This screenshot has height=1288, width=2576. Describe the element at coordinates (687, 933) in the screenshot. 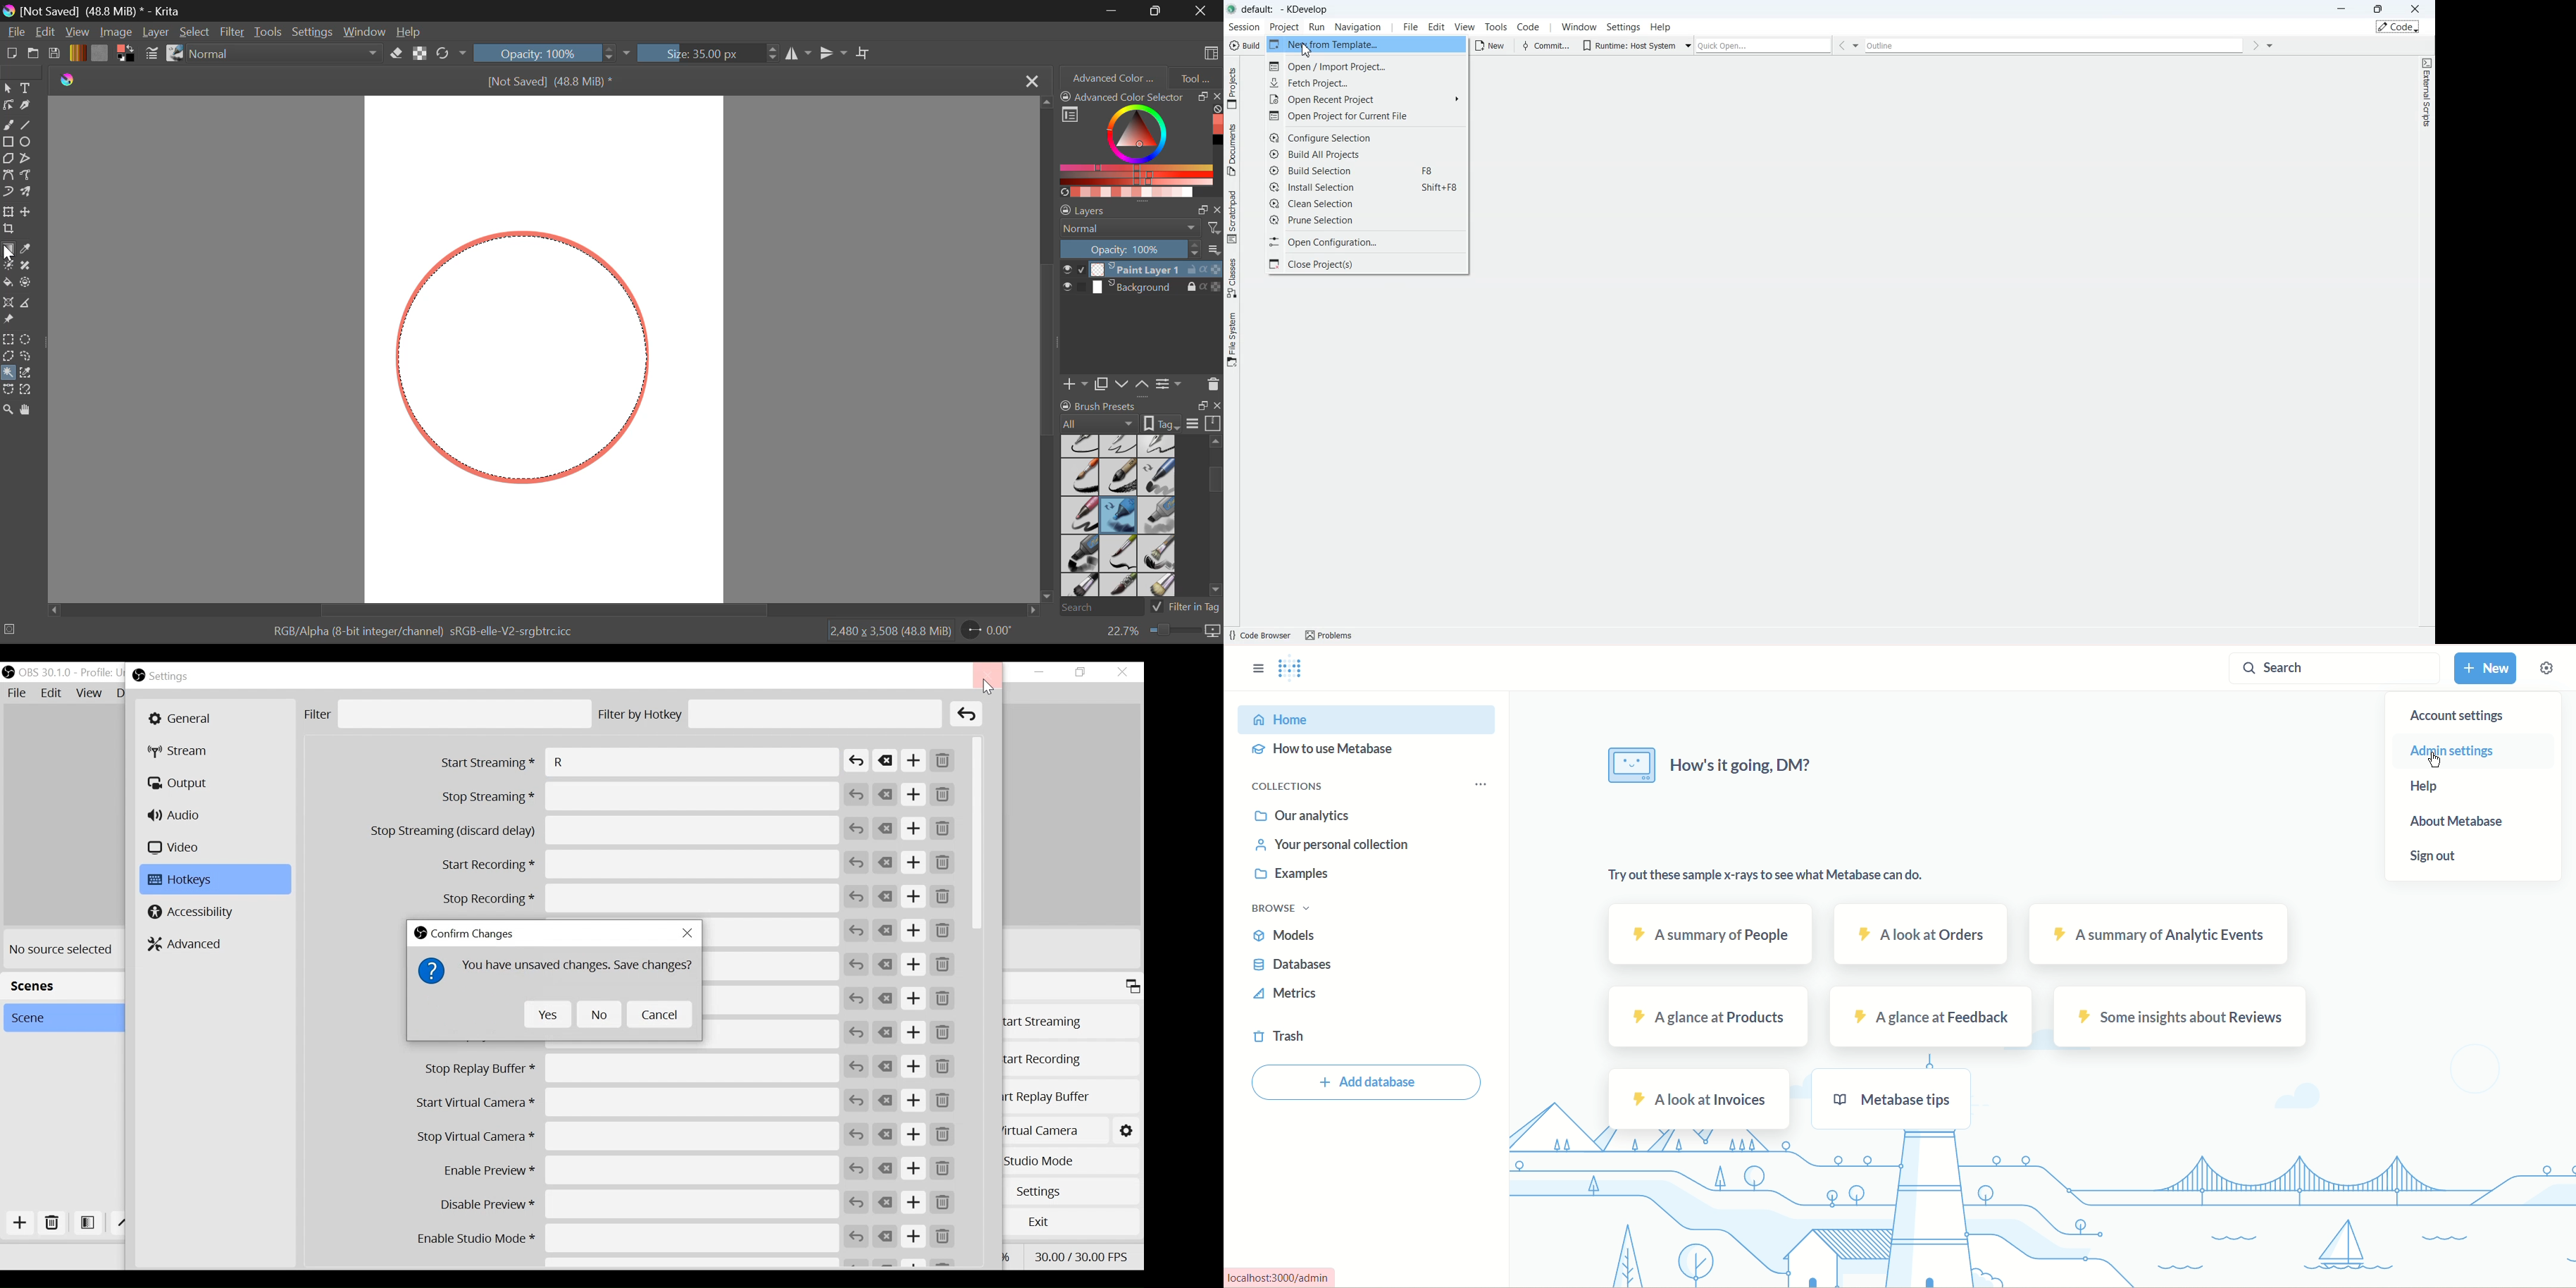

I see `Close` at that location.